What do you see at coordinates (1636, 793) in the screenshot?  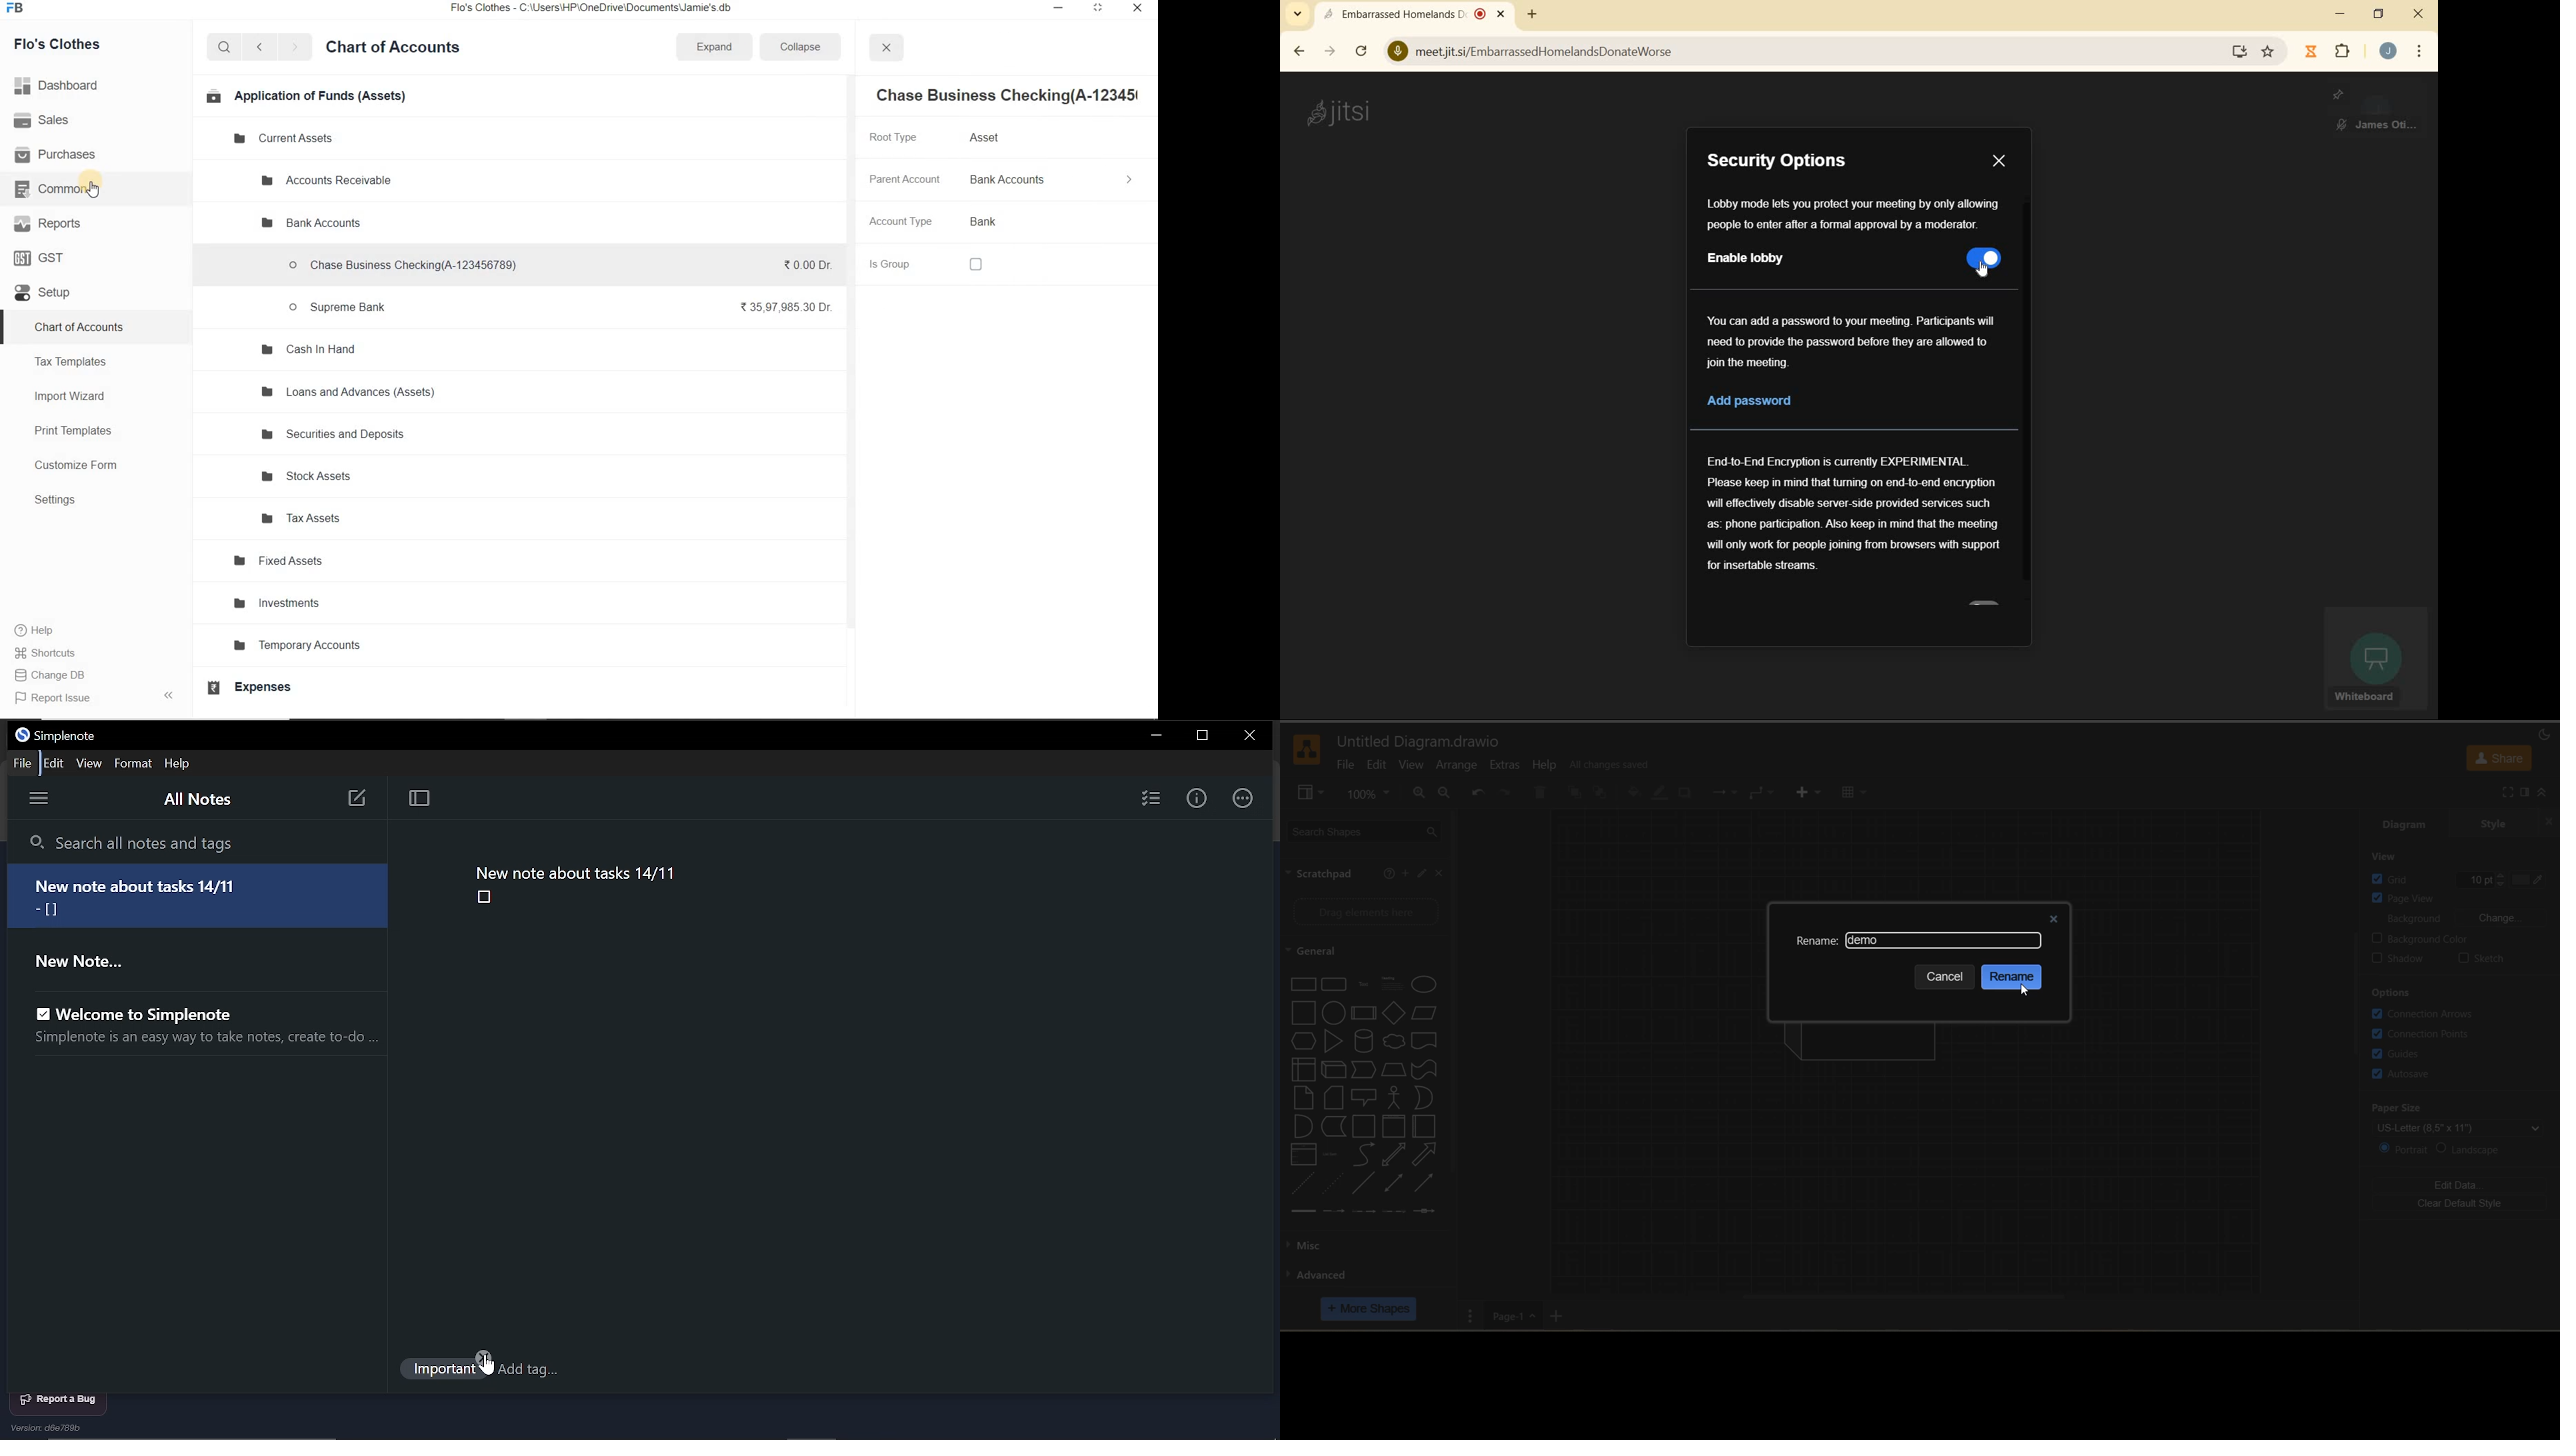 I see `fill color` at bounding box center [1636, 793].